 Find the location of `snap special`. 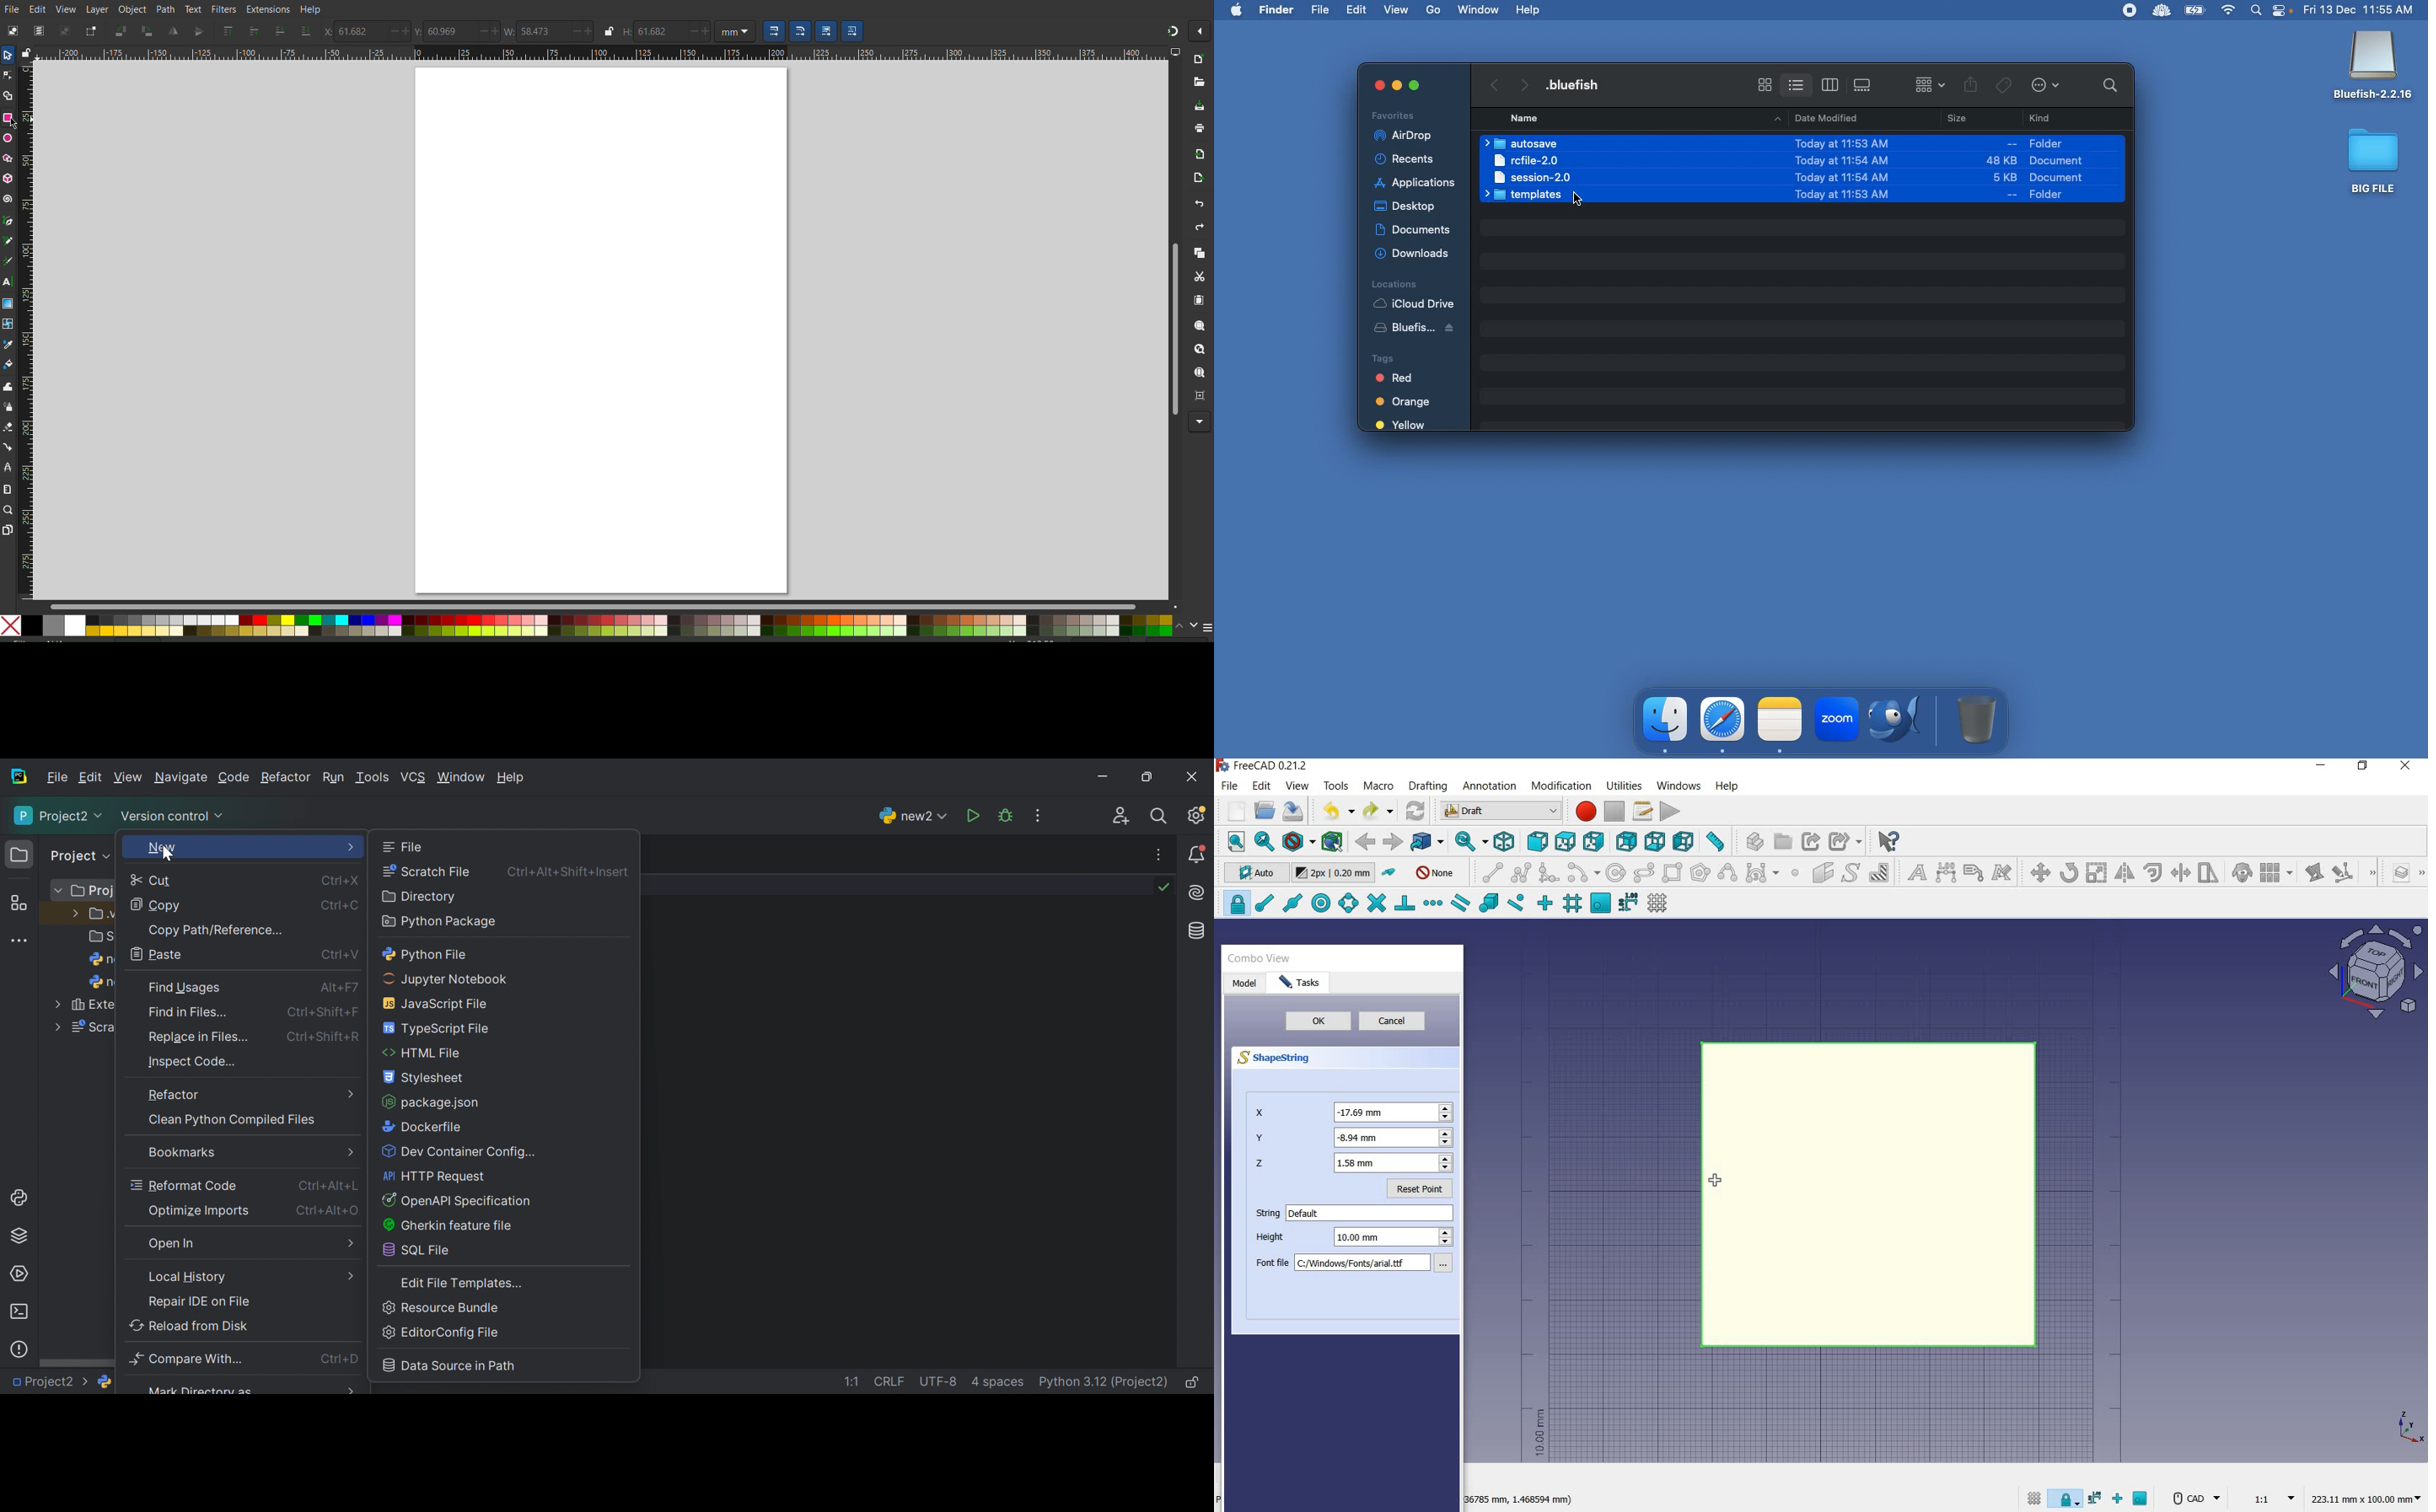

snap special is located at coordinates (1487, 904).